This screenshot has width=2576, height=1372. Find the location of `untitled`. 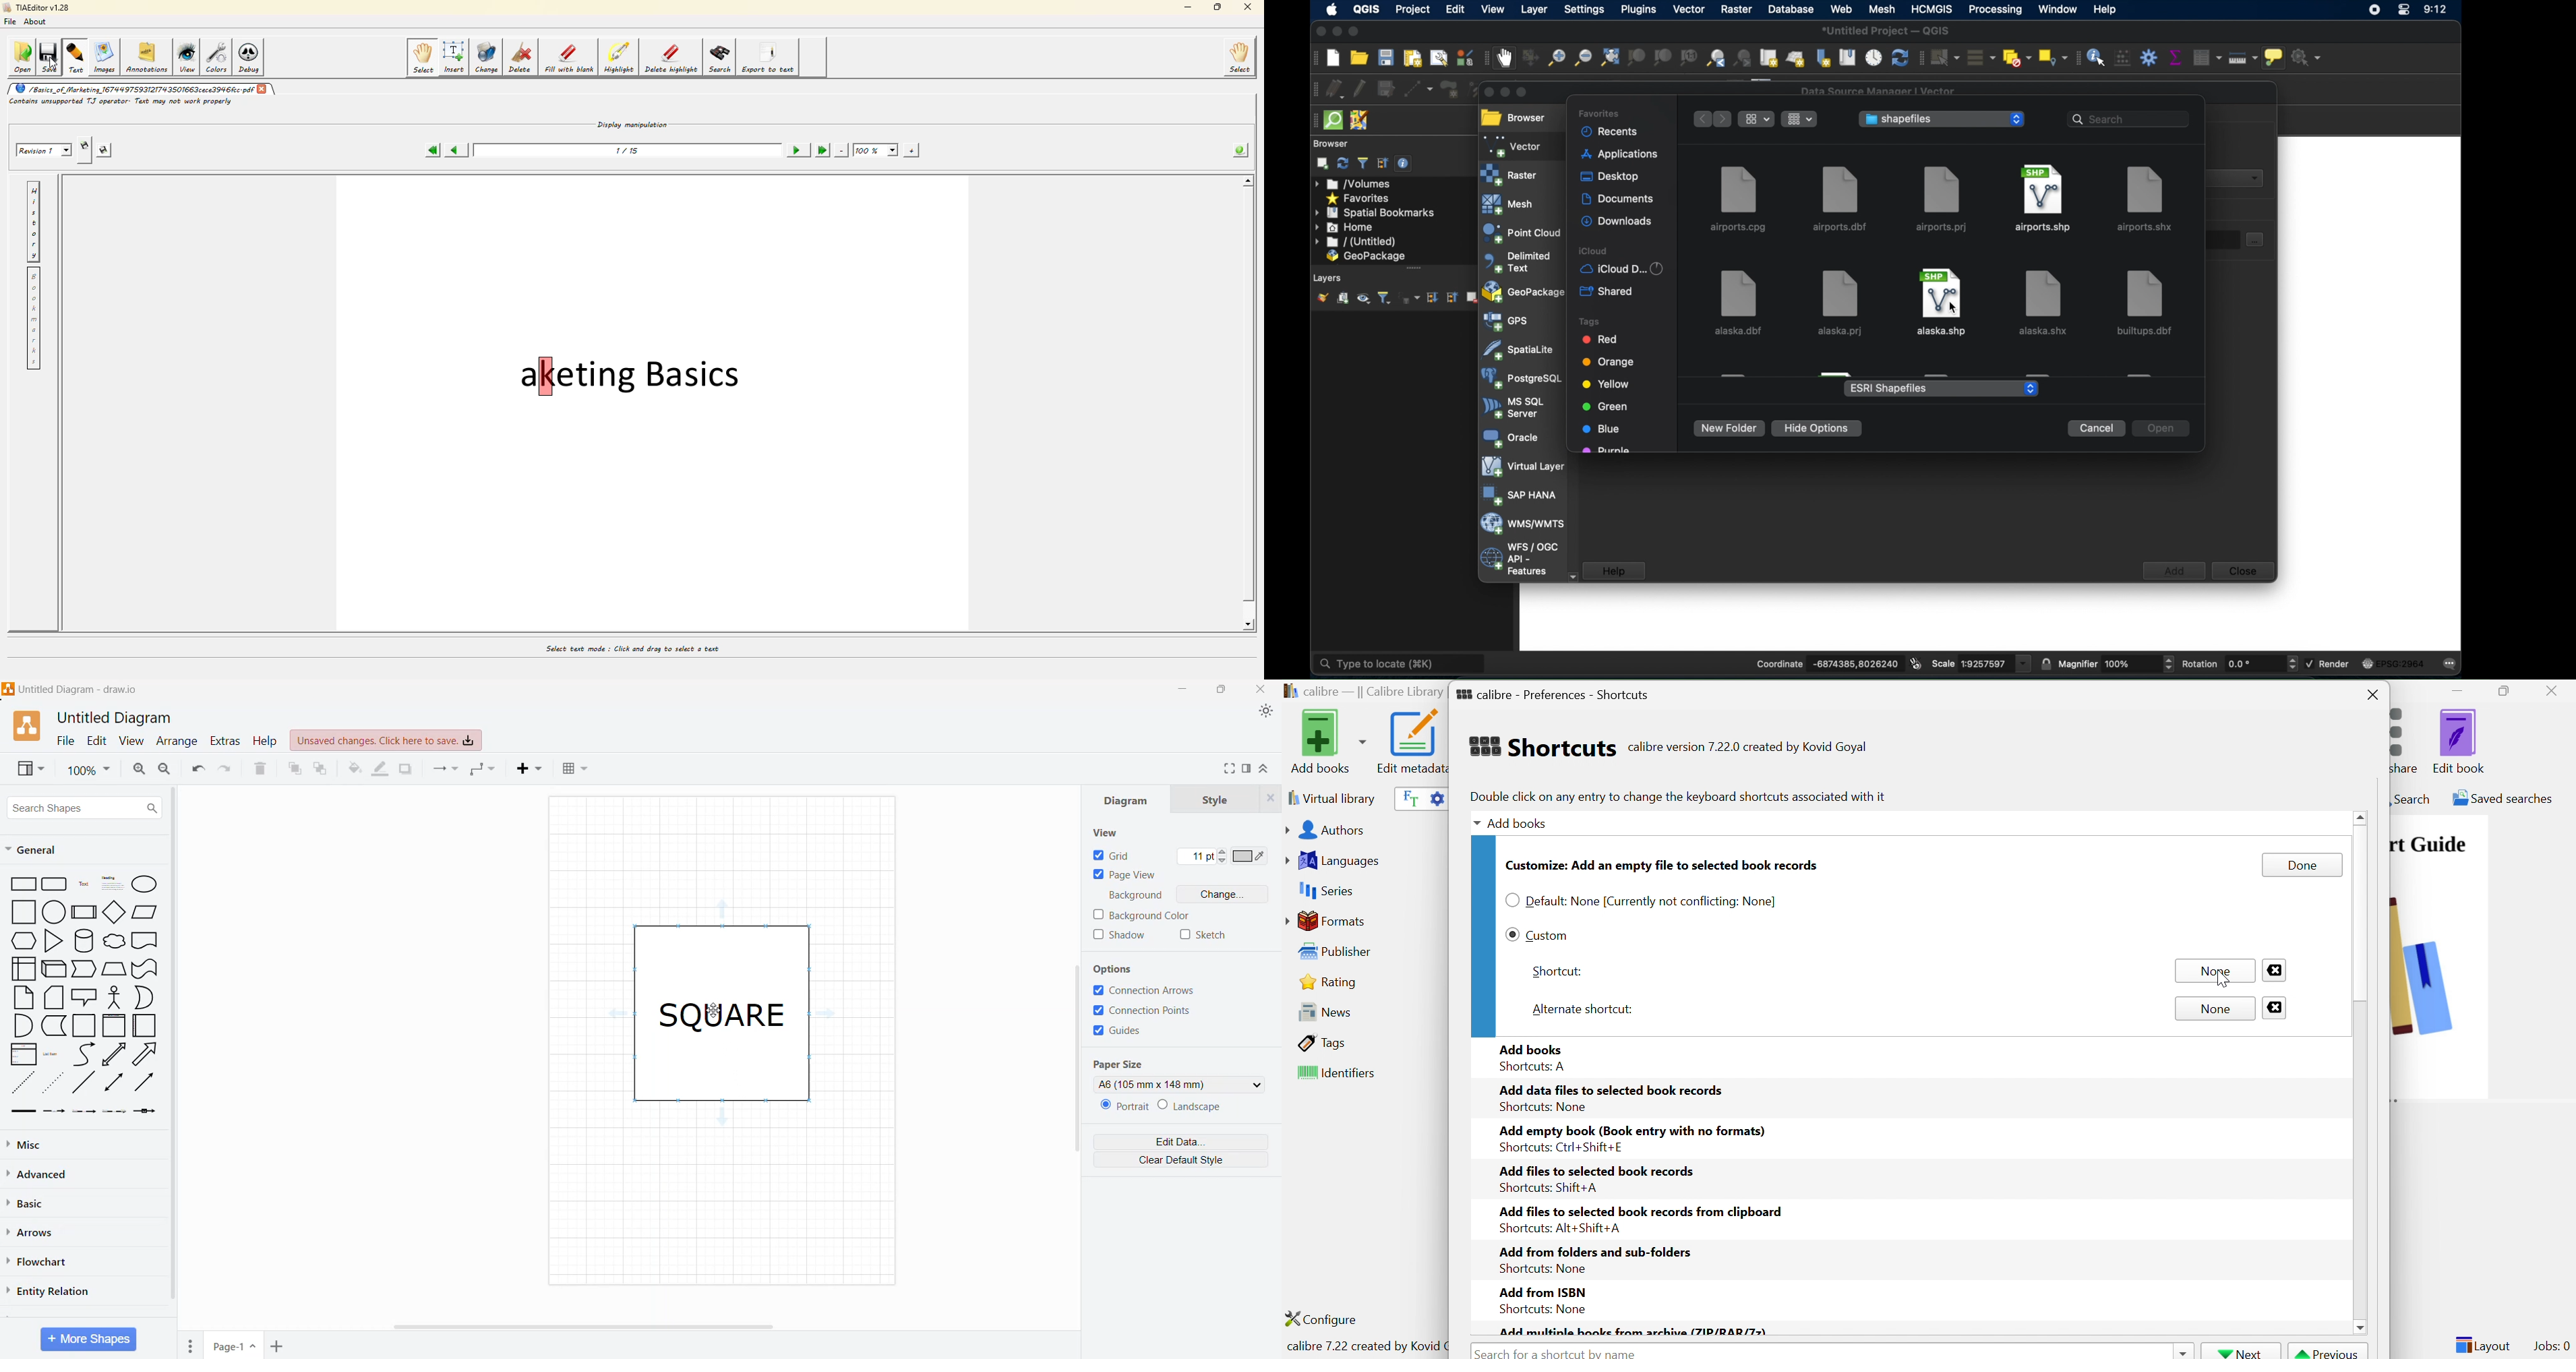

untitled is located at coordinates (1356, 242).